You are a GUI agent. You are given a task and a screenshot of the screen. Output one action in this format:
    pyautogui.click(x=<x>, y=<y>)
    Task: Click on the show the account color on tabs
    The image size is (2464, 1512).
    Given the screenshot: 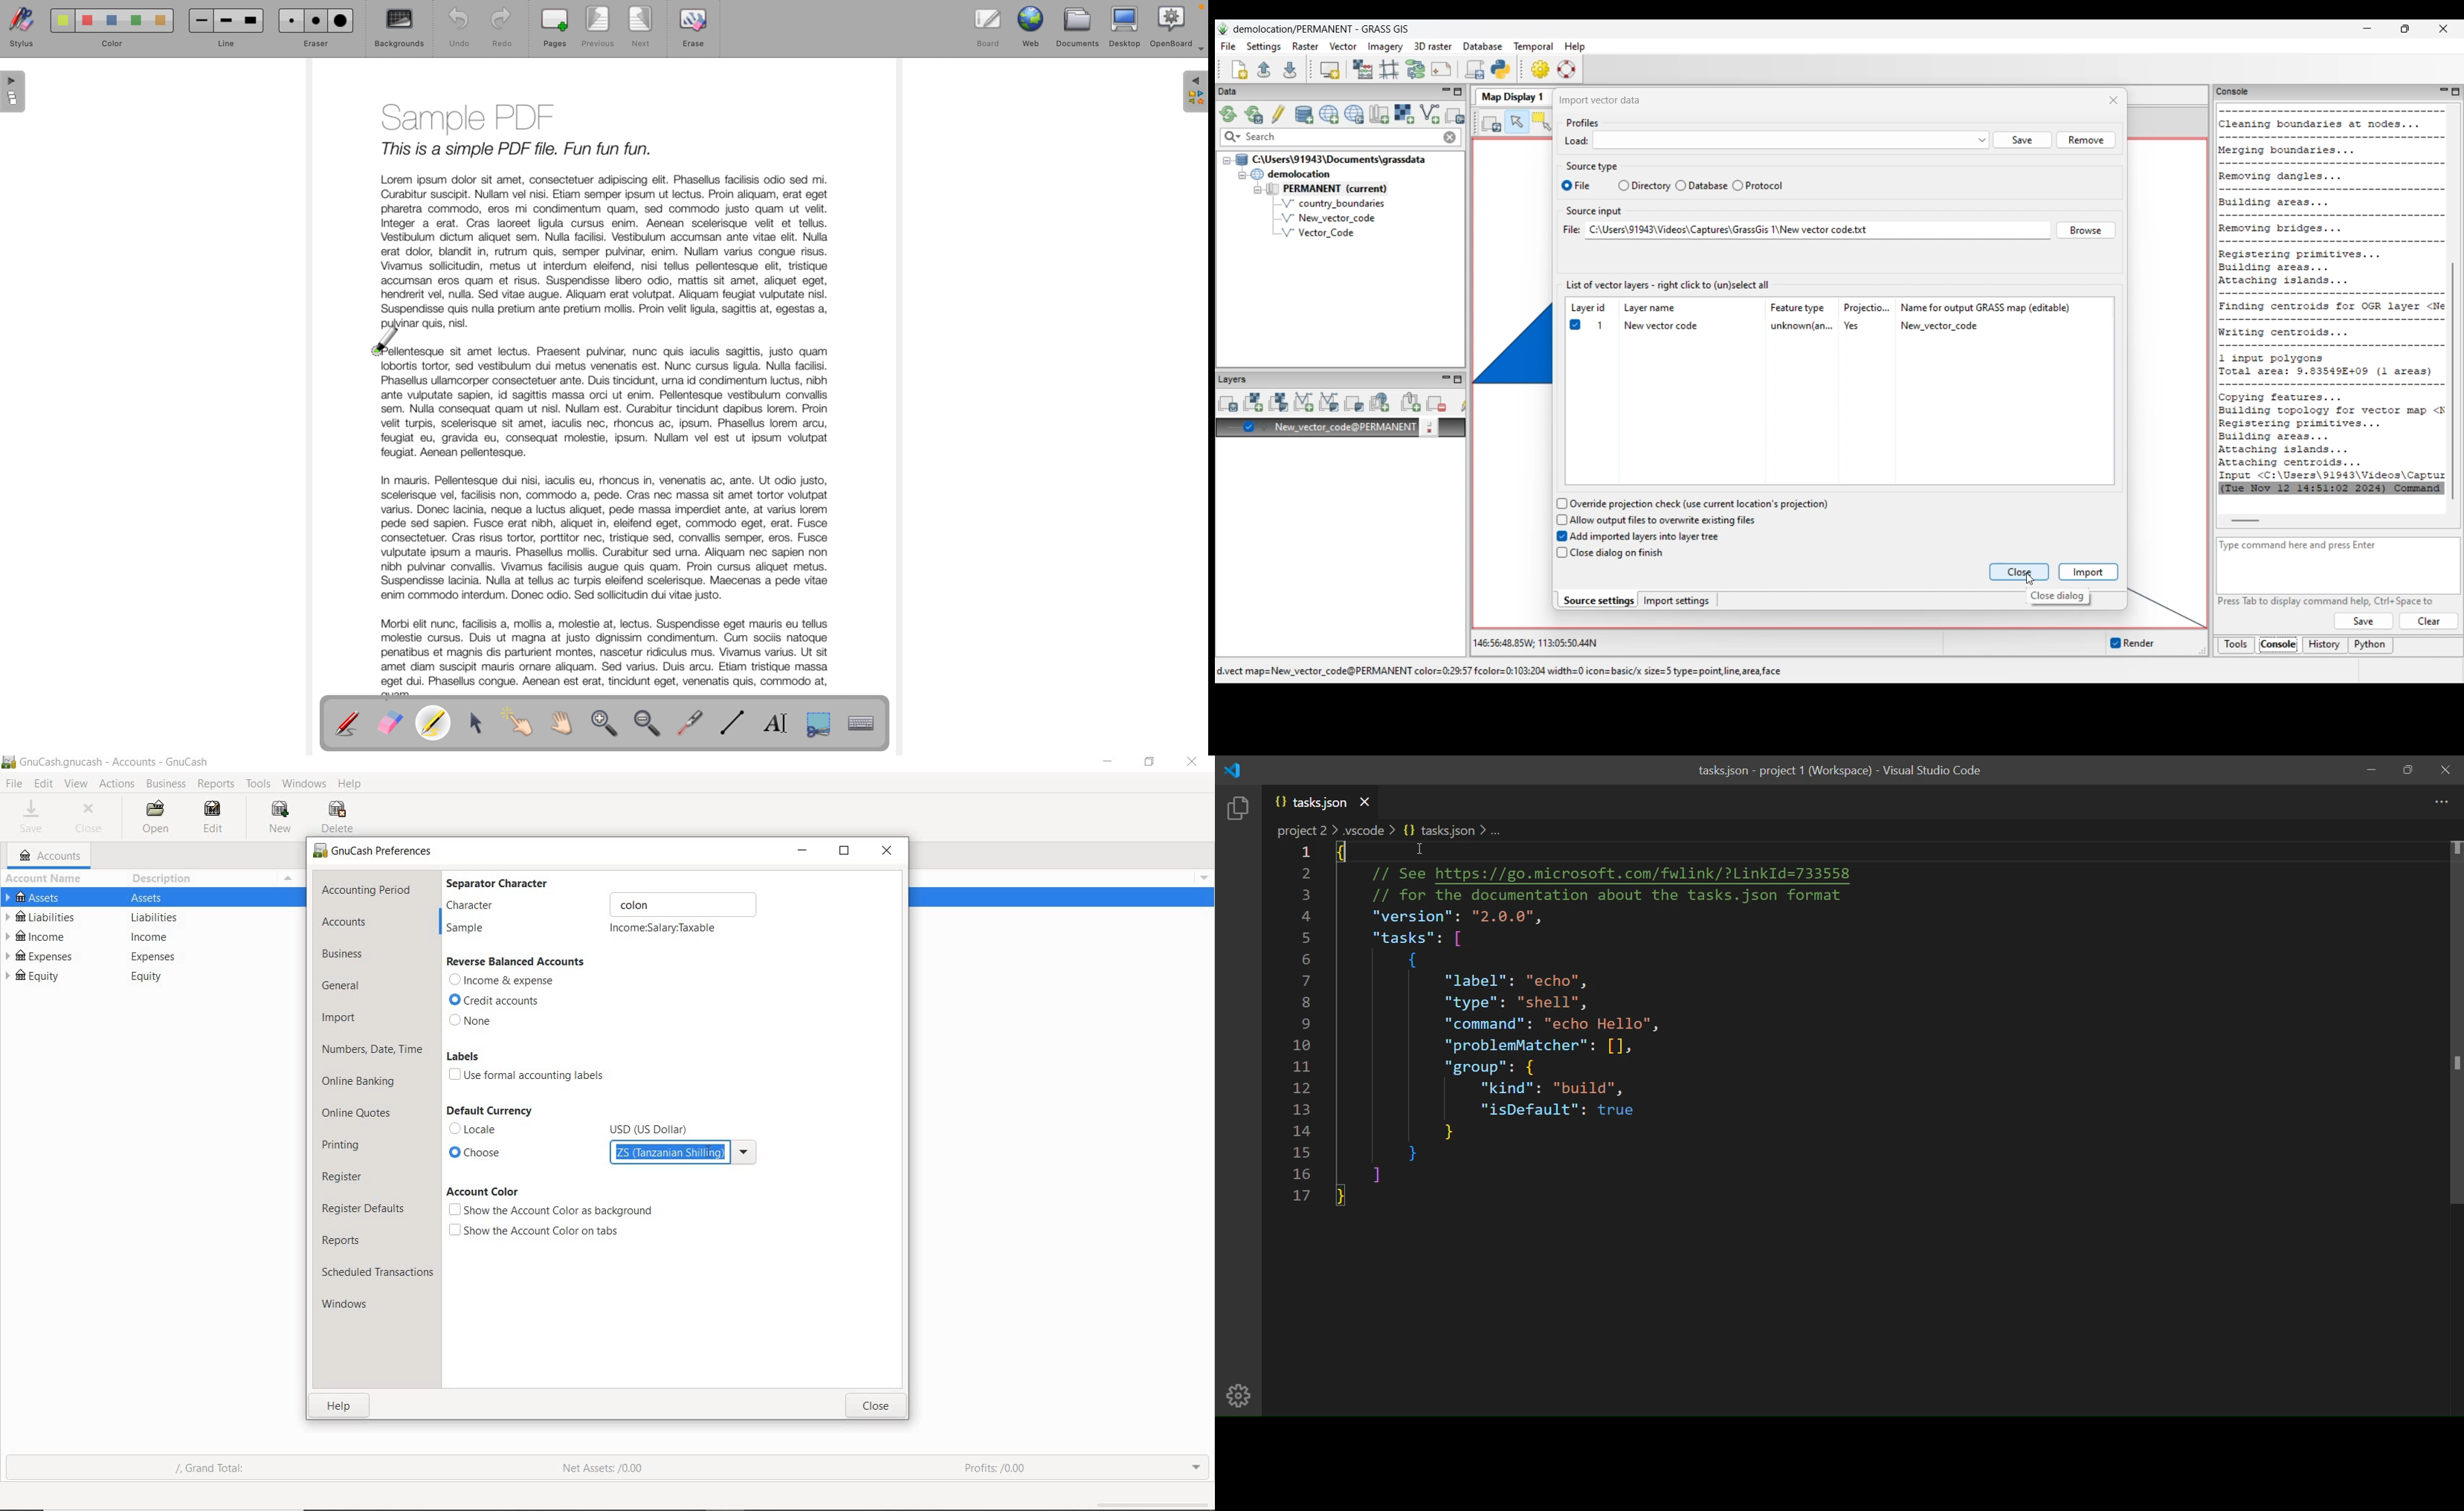 What is the action you would take?
    pyautogui.click(x=536, y=1230)
    